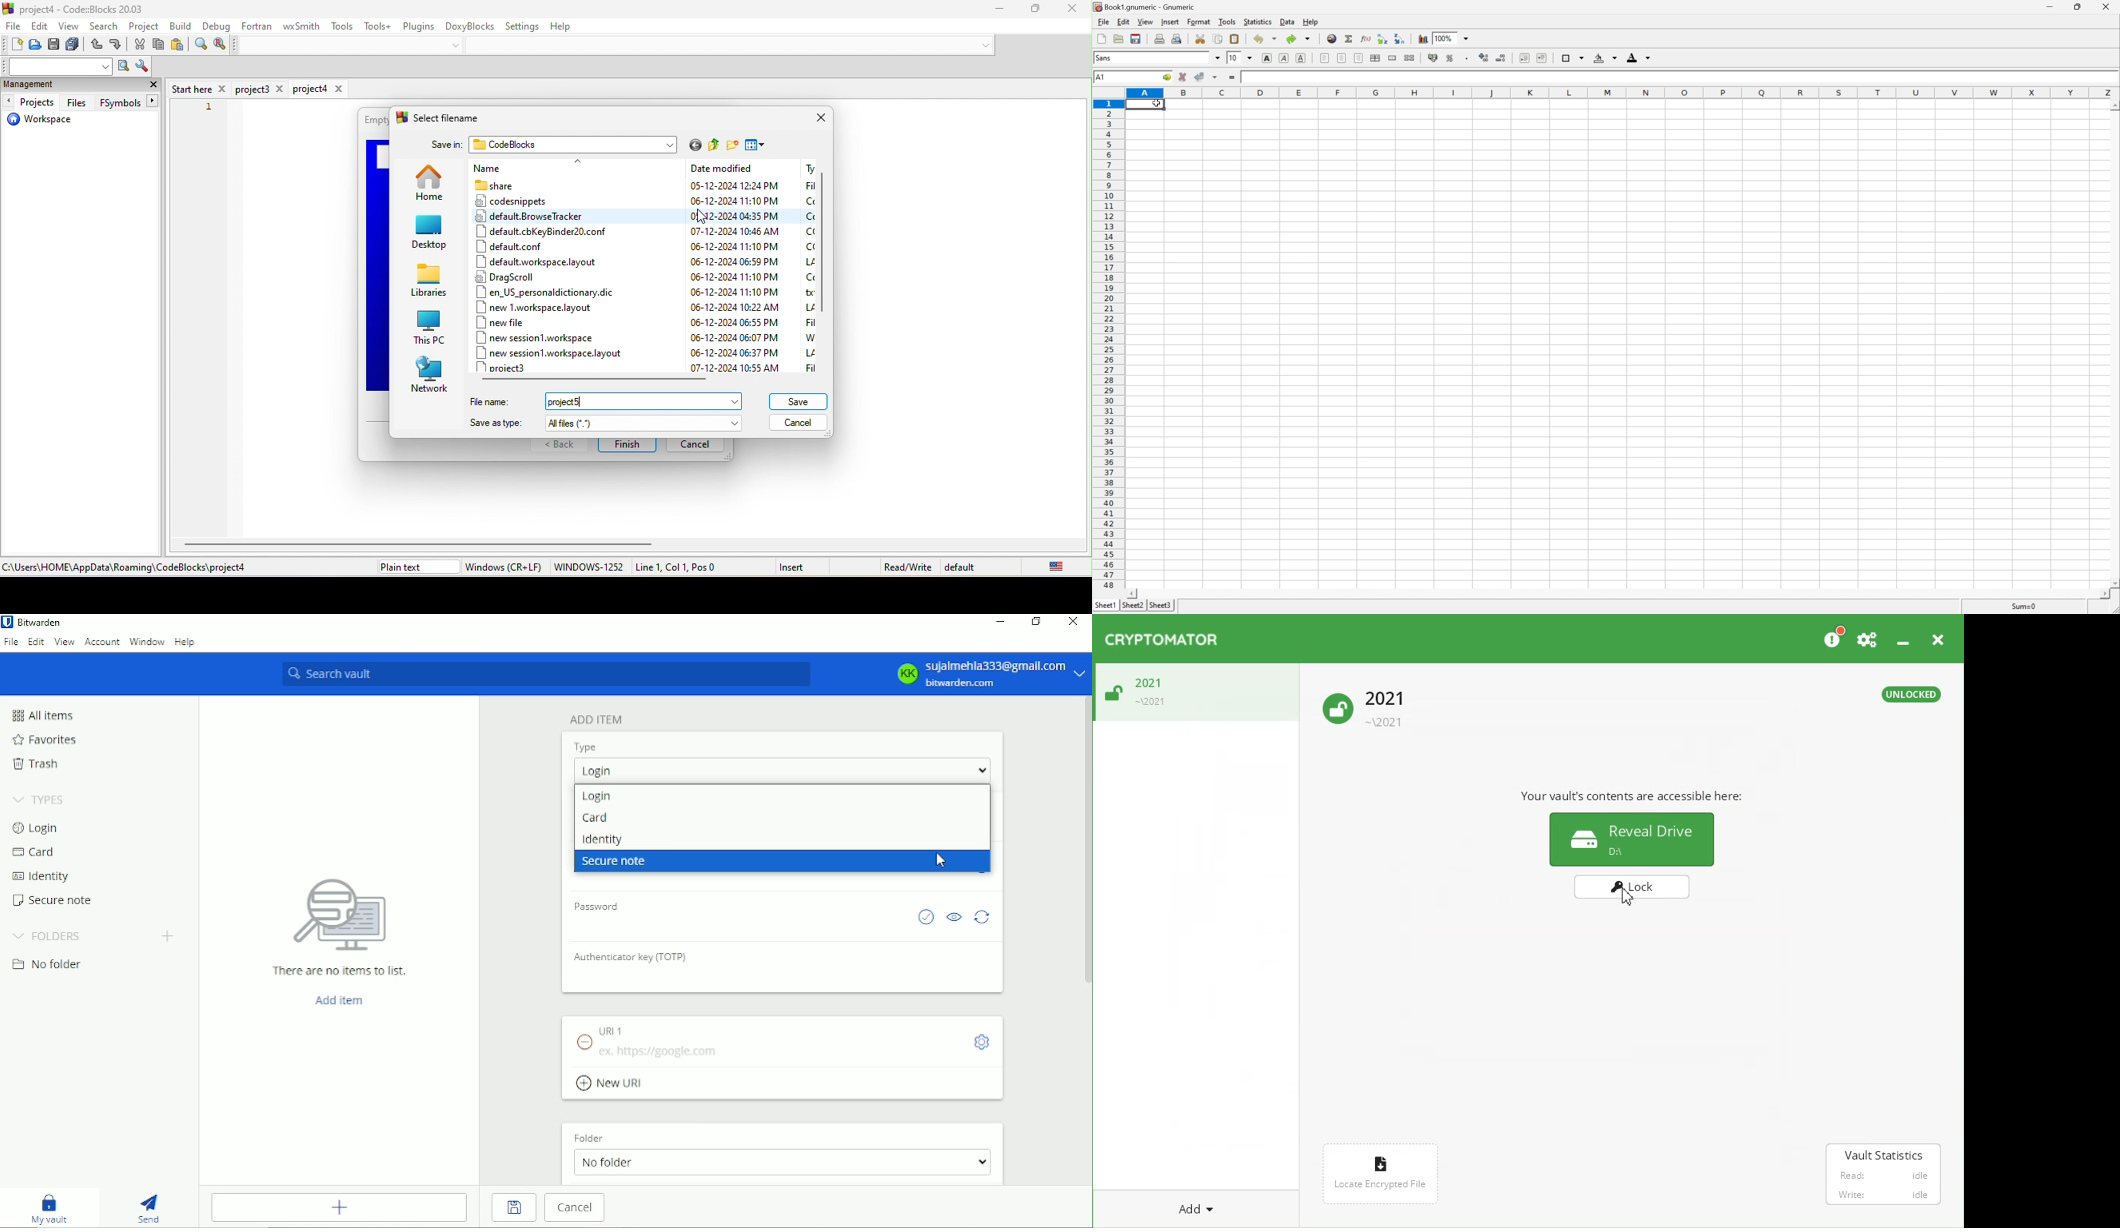  I want to click on format selection as percentage, so click(1451, 58).